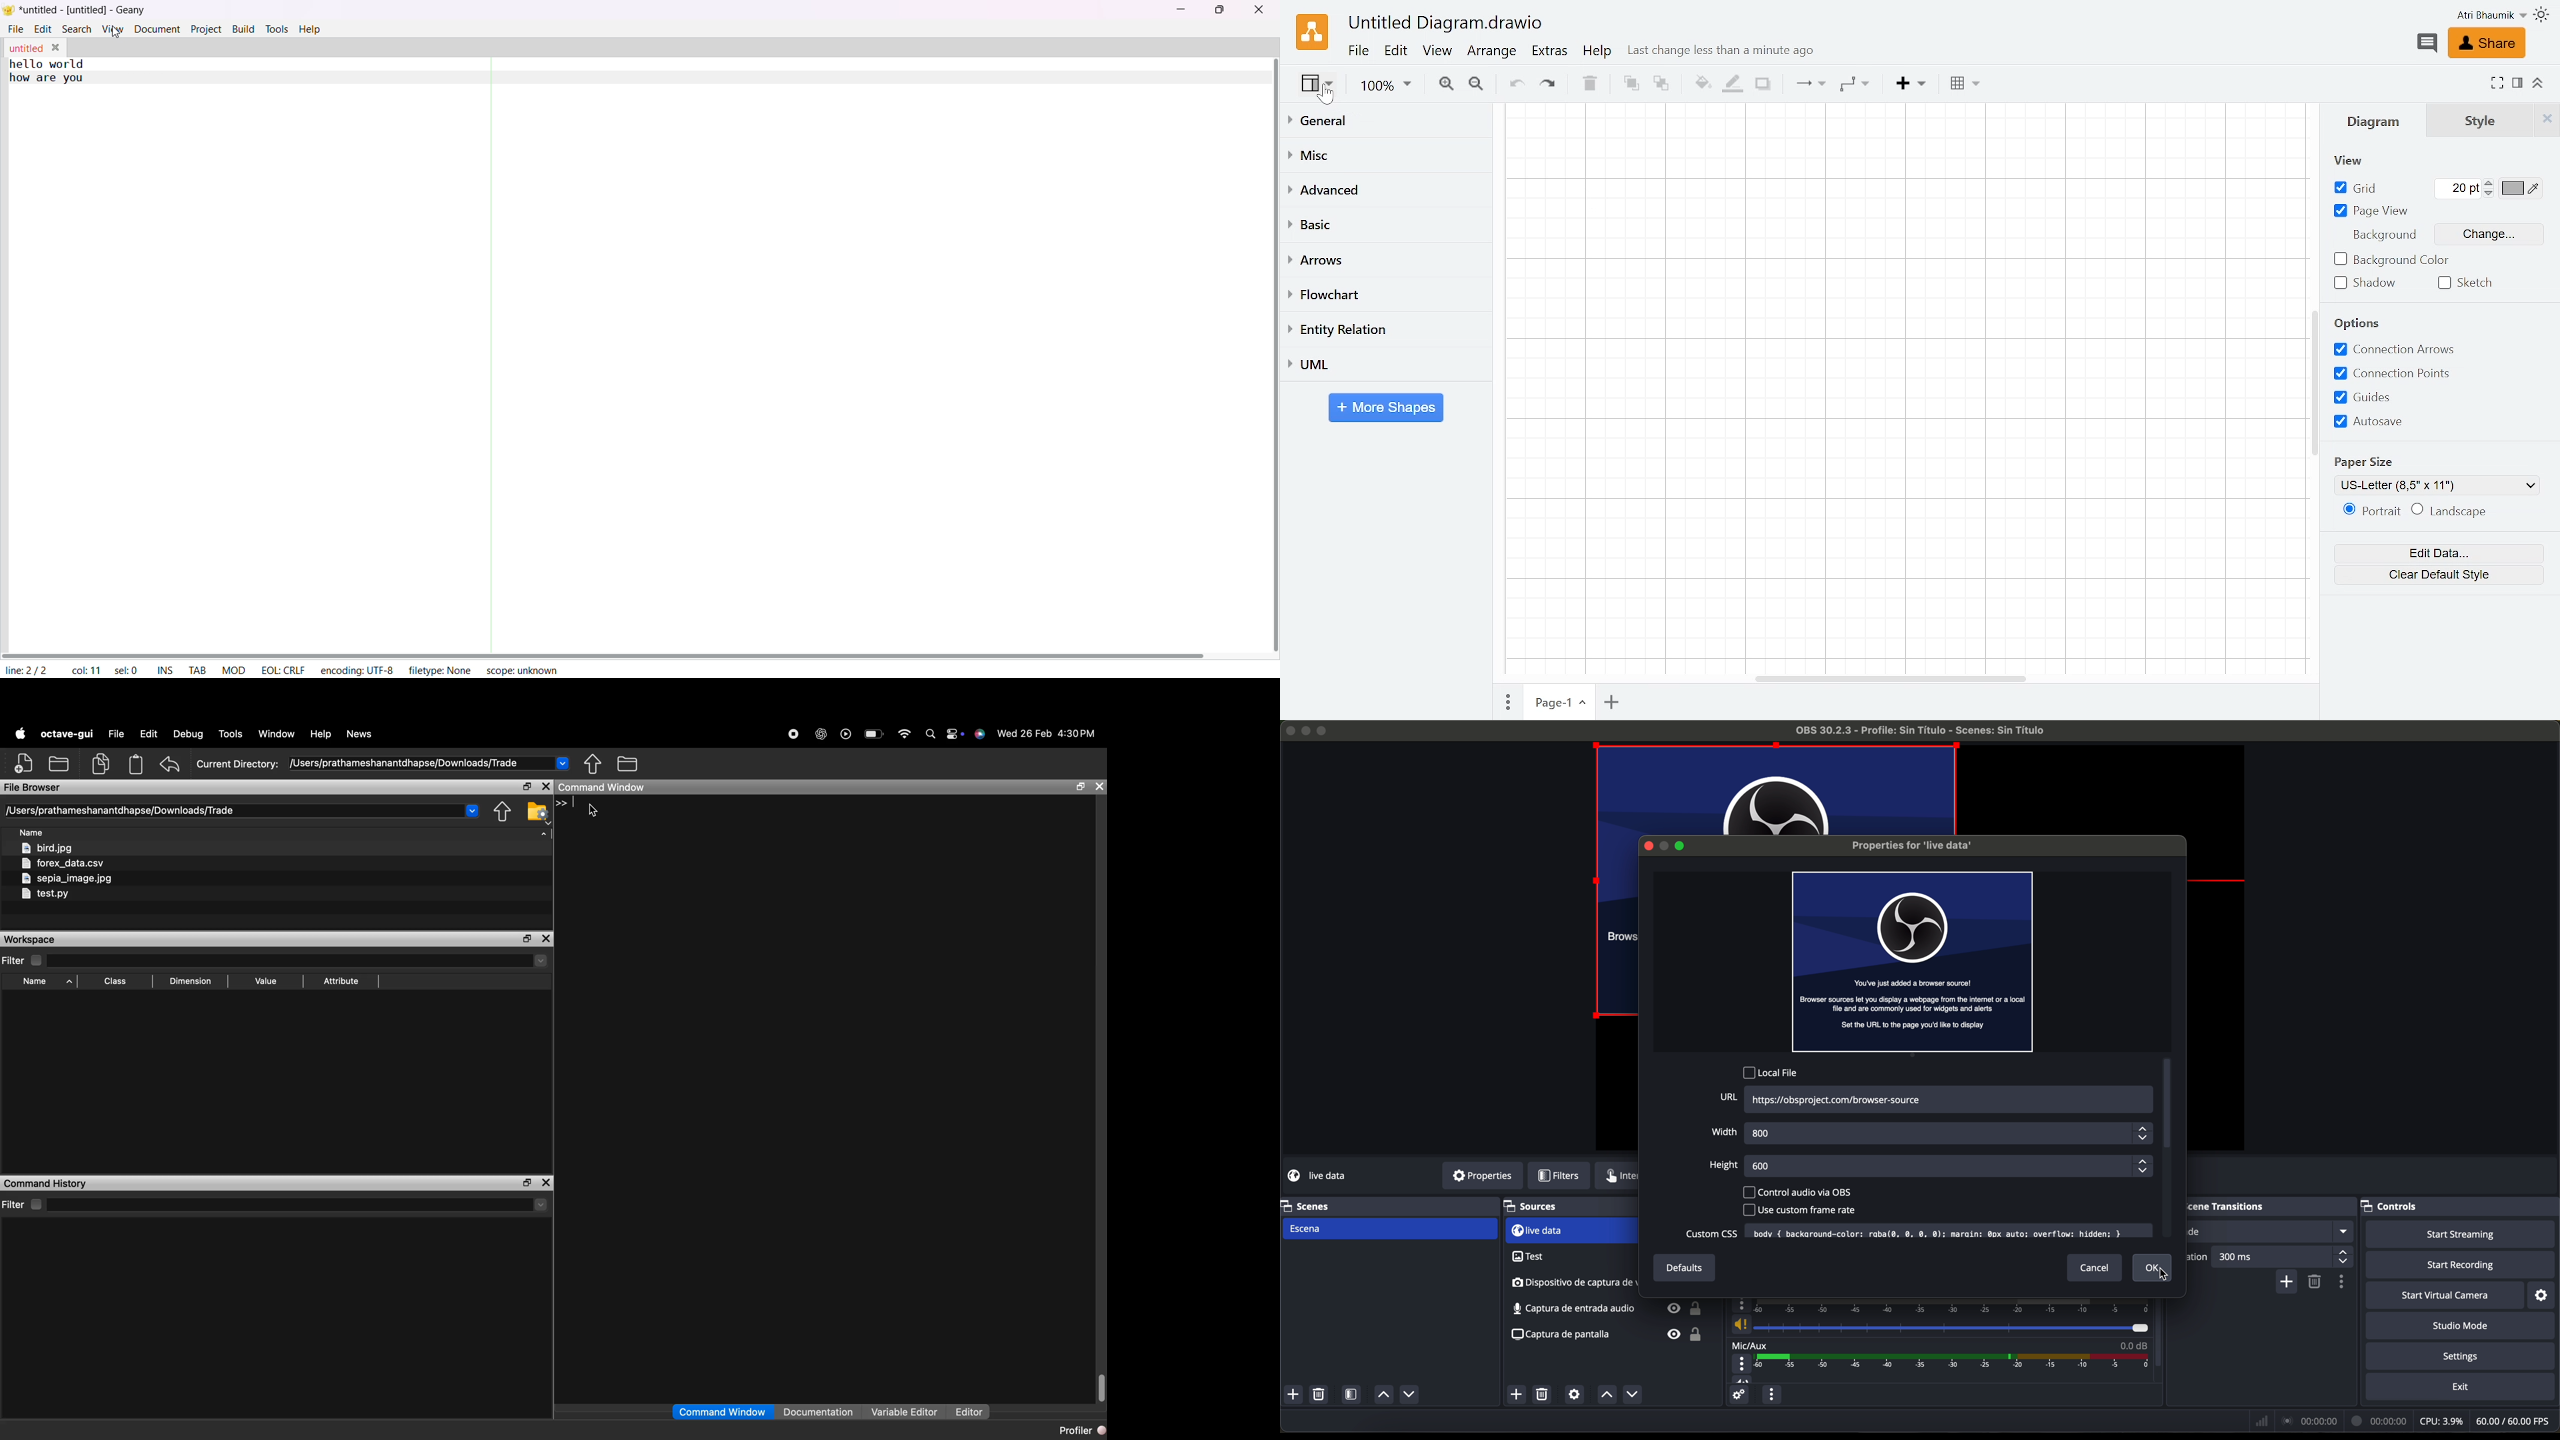  Describe the element at coordinates (136, 764) in the screenshot. I see `Clipboard ` at that location.